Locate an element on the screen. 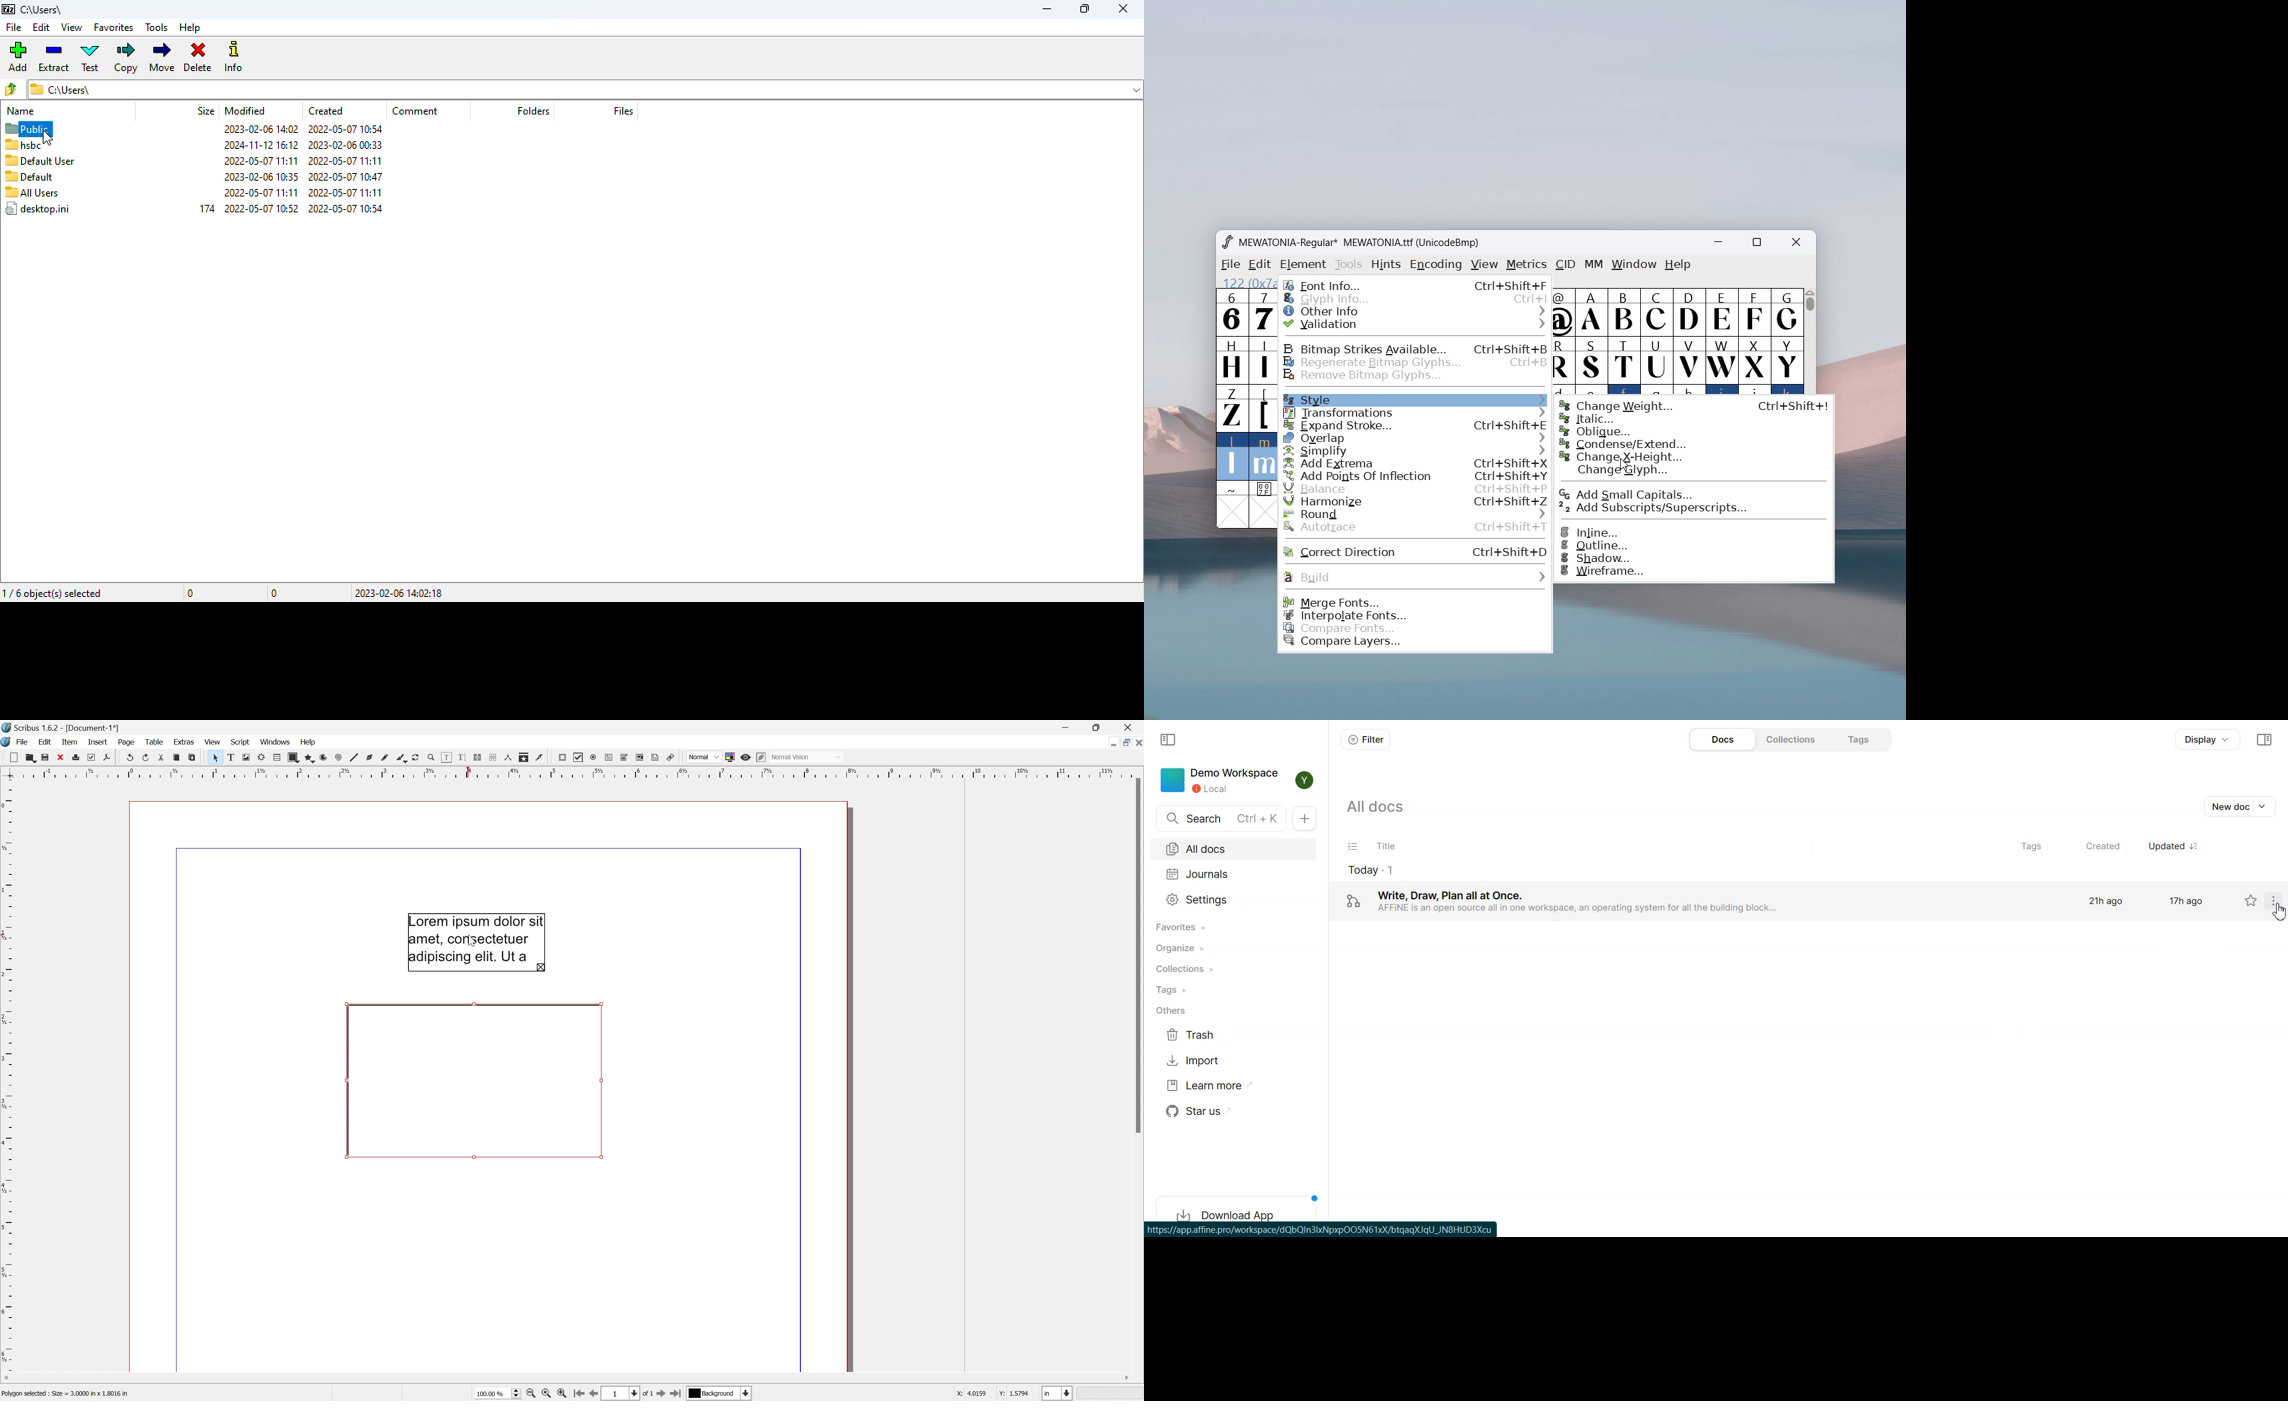 This screenshot has height=1428, width=2296. Edit contents of frame is located at coordinates (446, 757).